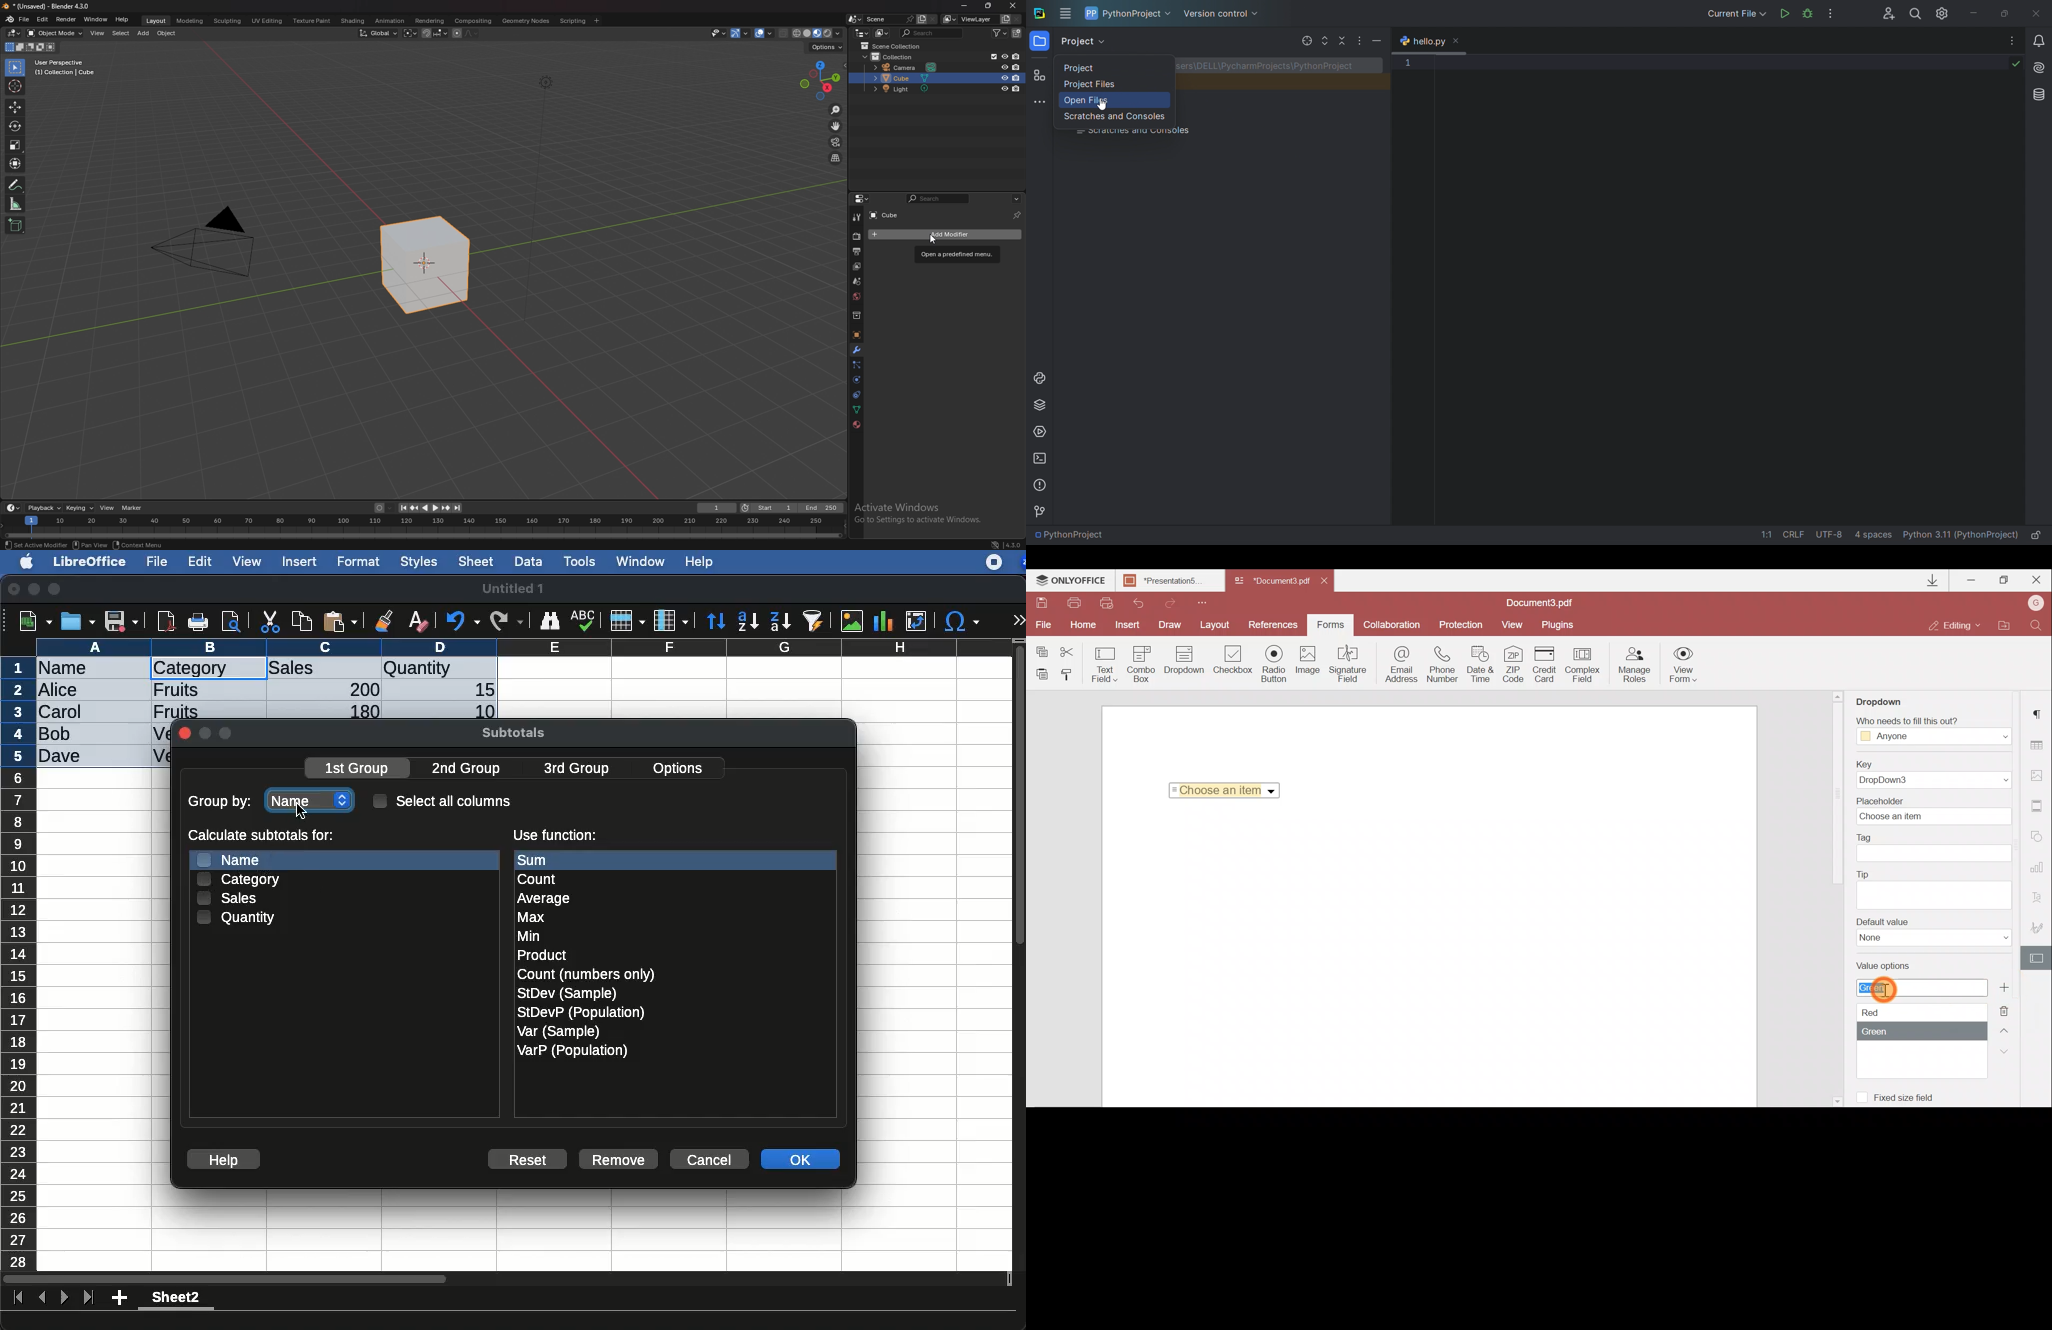 Image resolution: width=2072 pixels, height=1344 pixels. Describe the element at coordinates (304, 811) in the screenshot. I see `cursor` at that location.